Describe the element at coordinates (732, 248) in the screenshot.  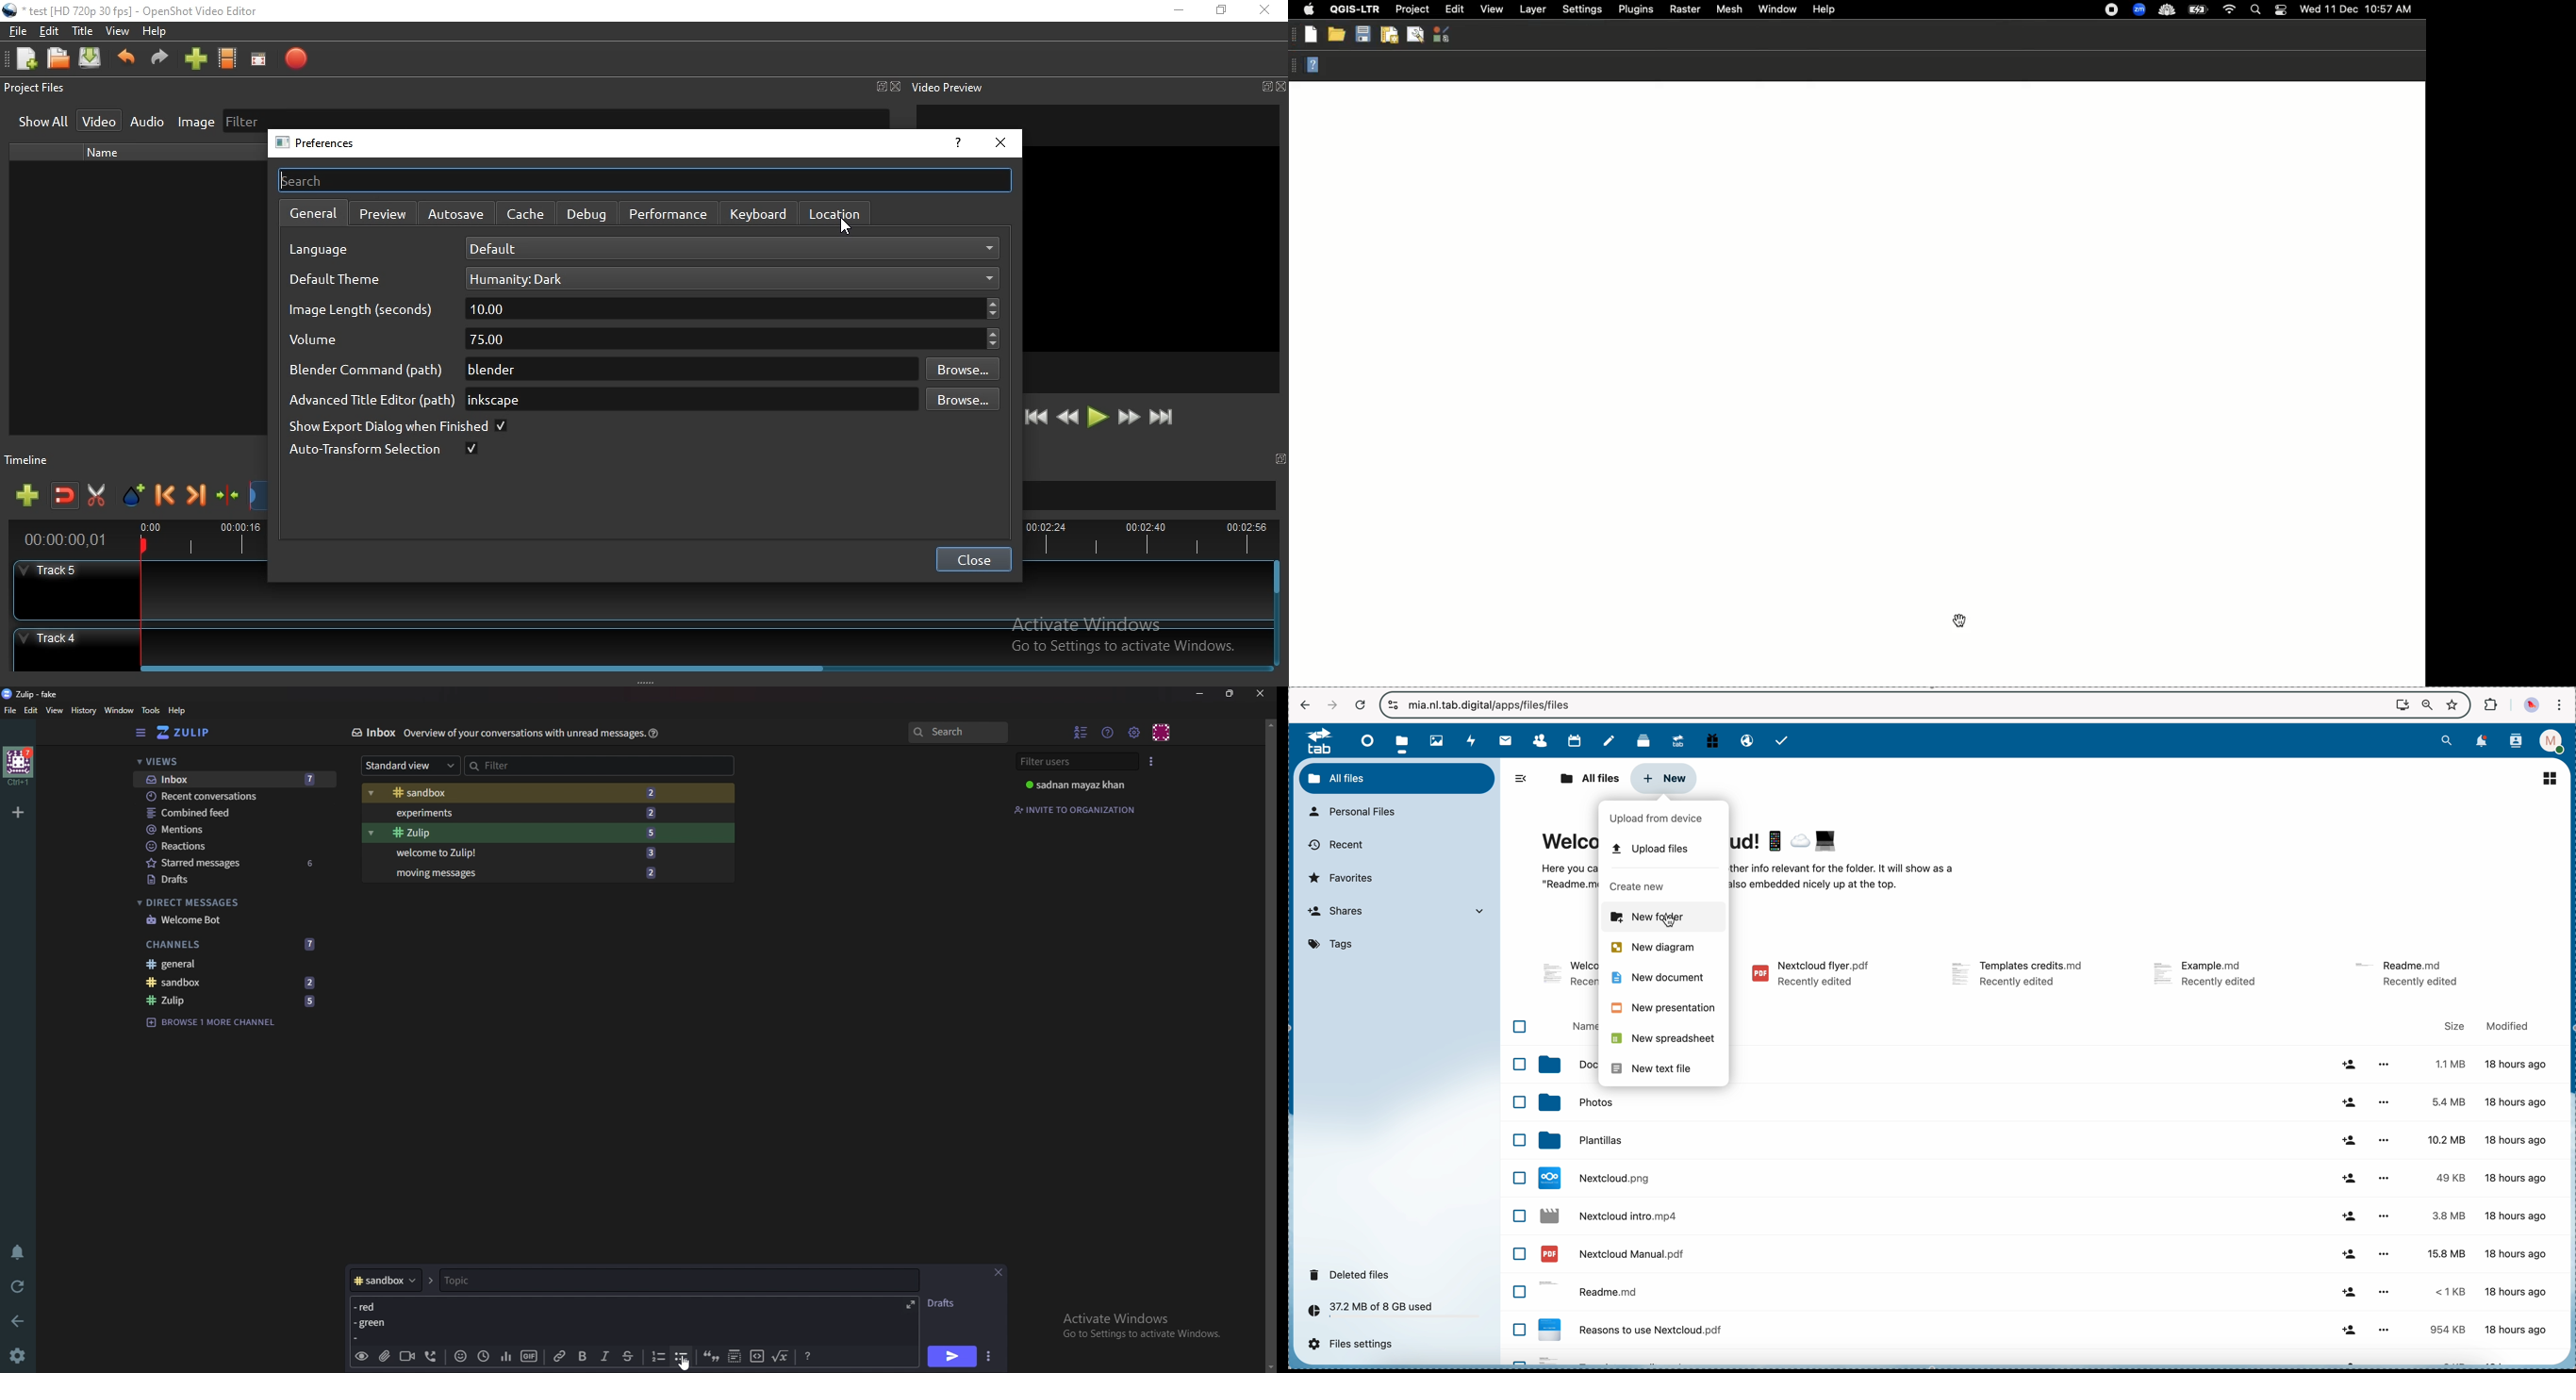
I see `default` at that location.